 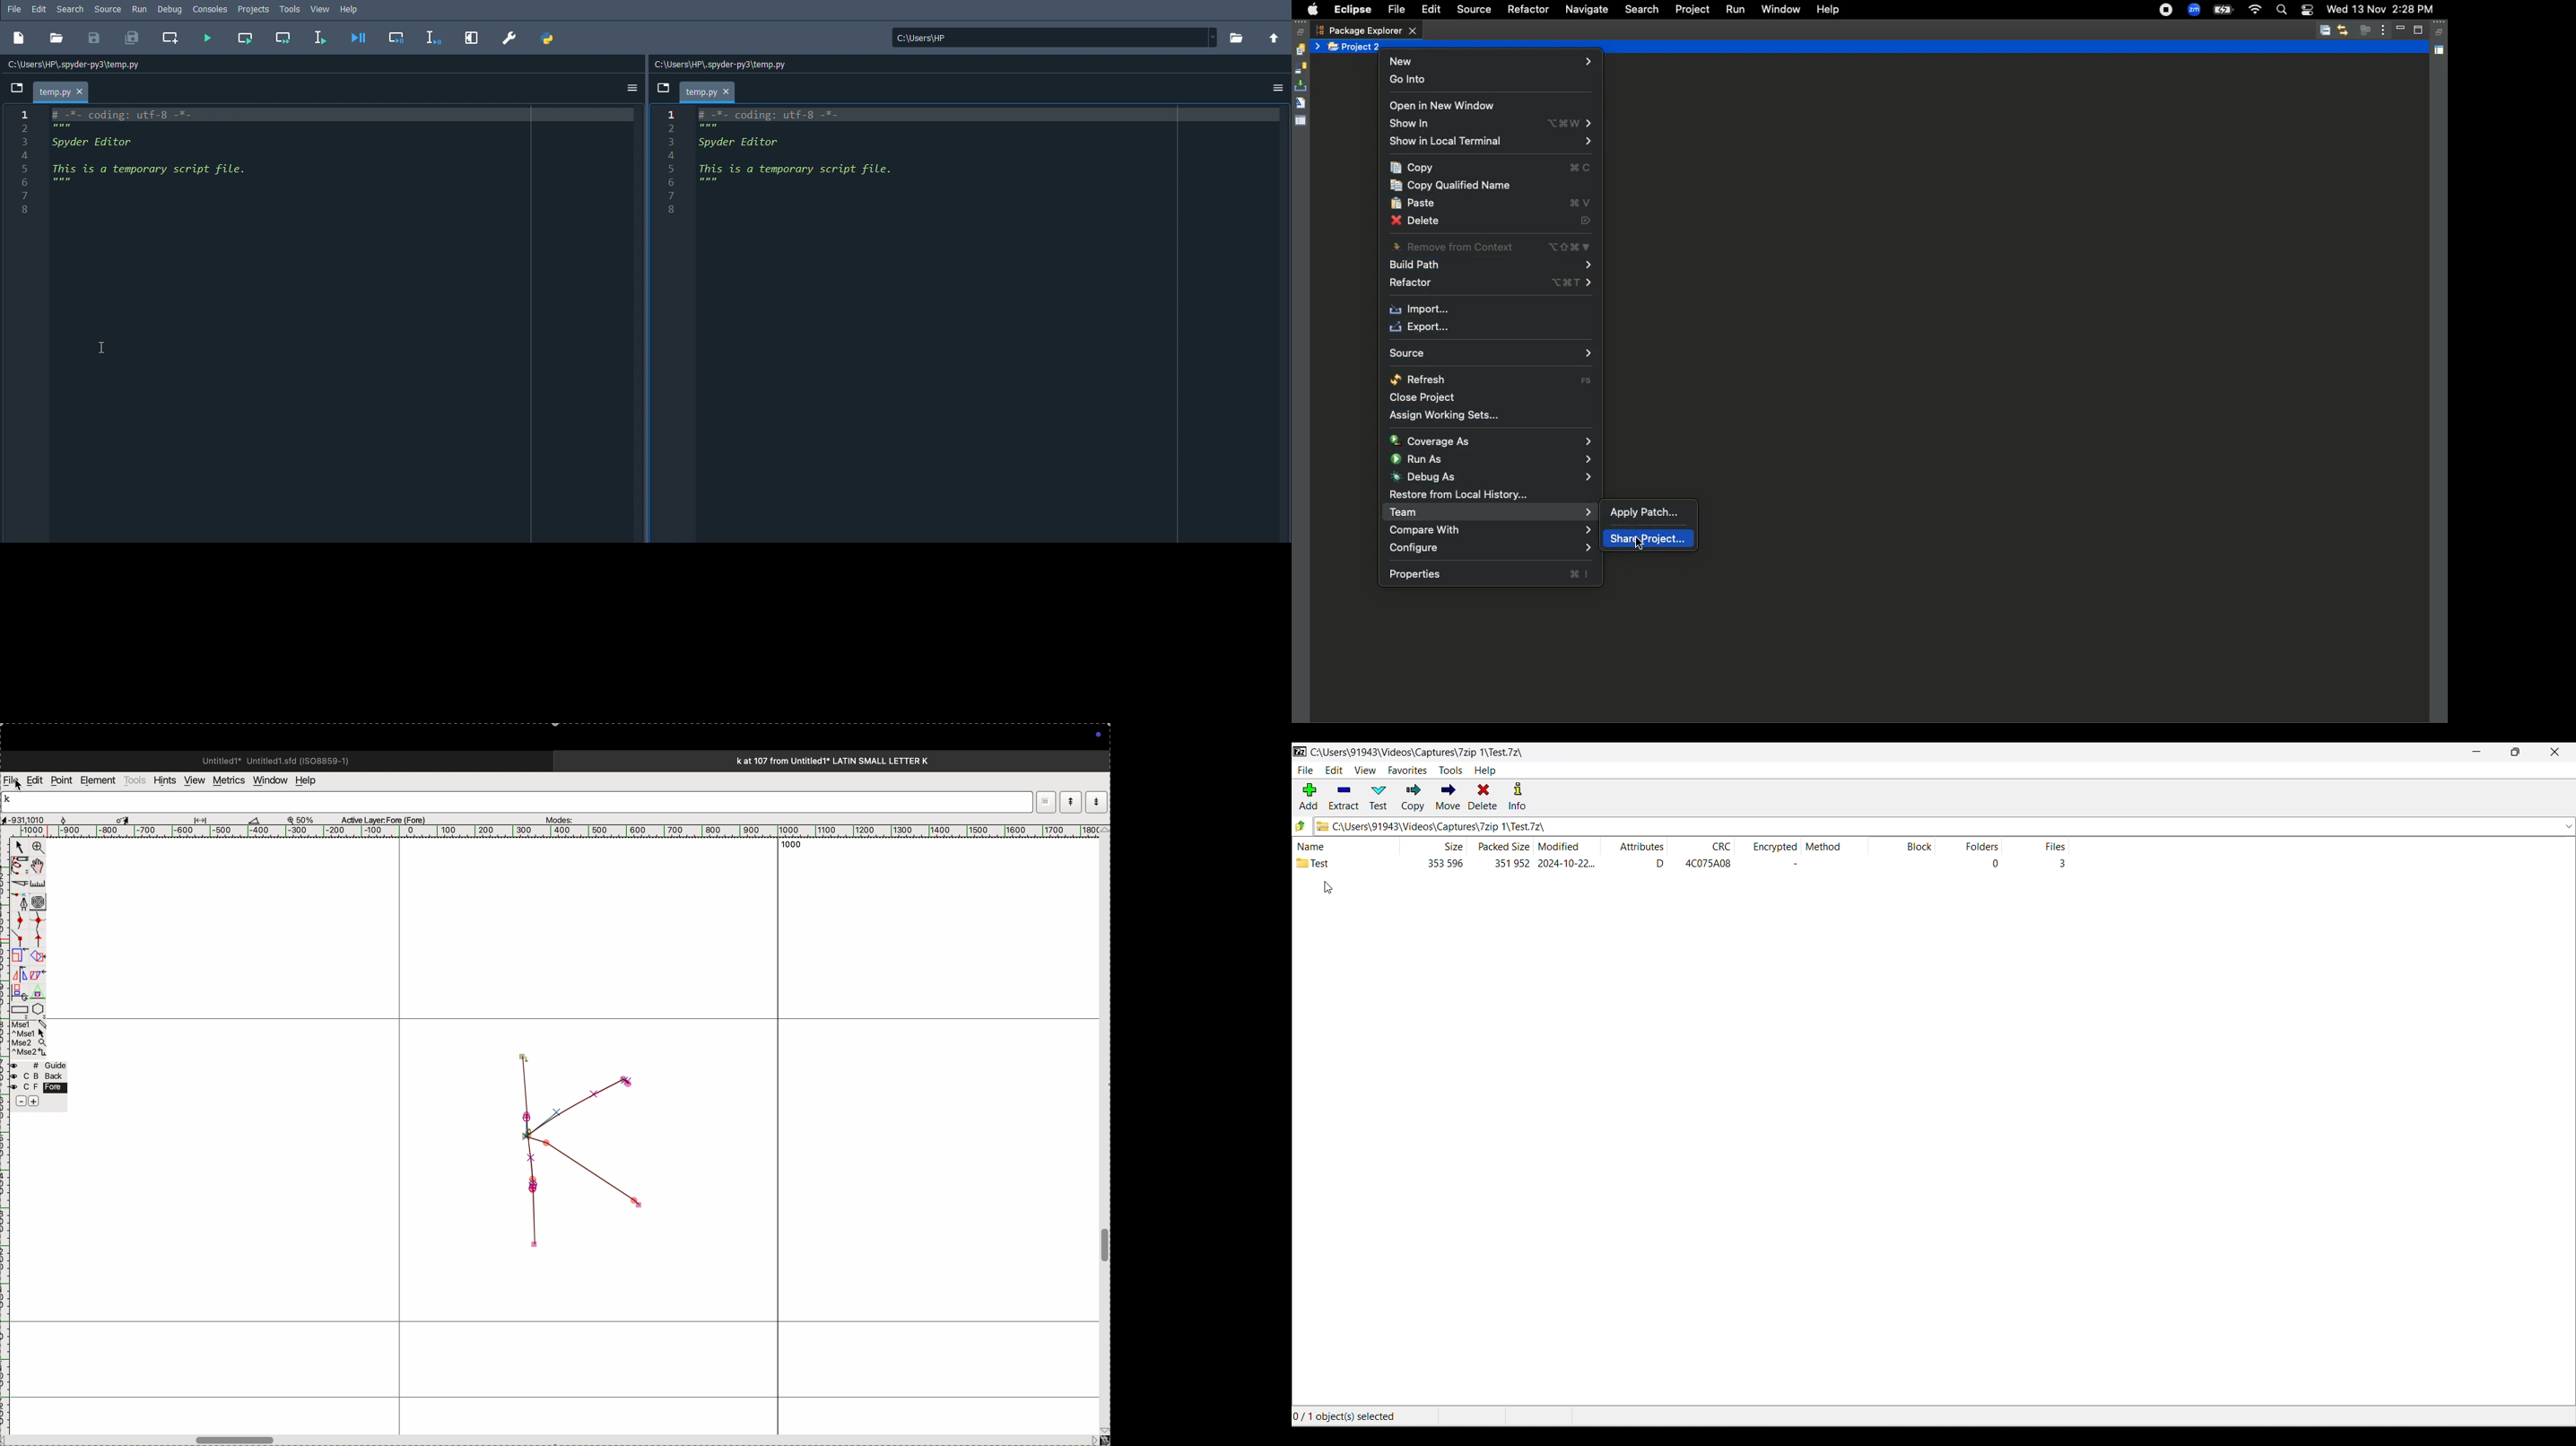 I want to click on Search, so click(x=70, y=10).